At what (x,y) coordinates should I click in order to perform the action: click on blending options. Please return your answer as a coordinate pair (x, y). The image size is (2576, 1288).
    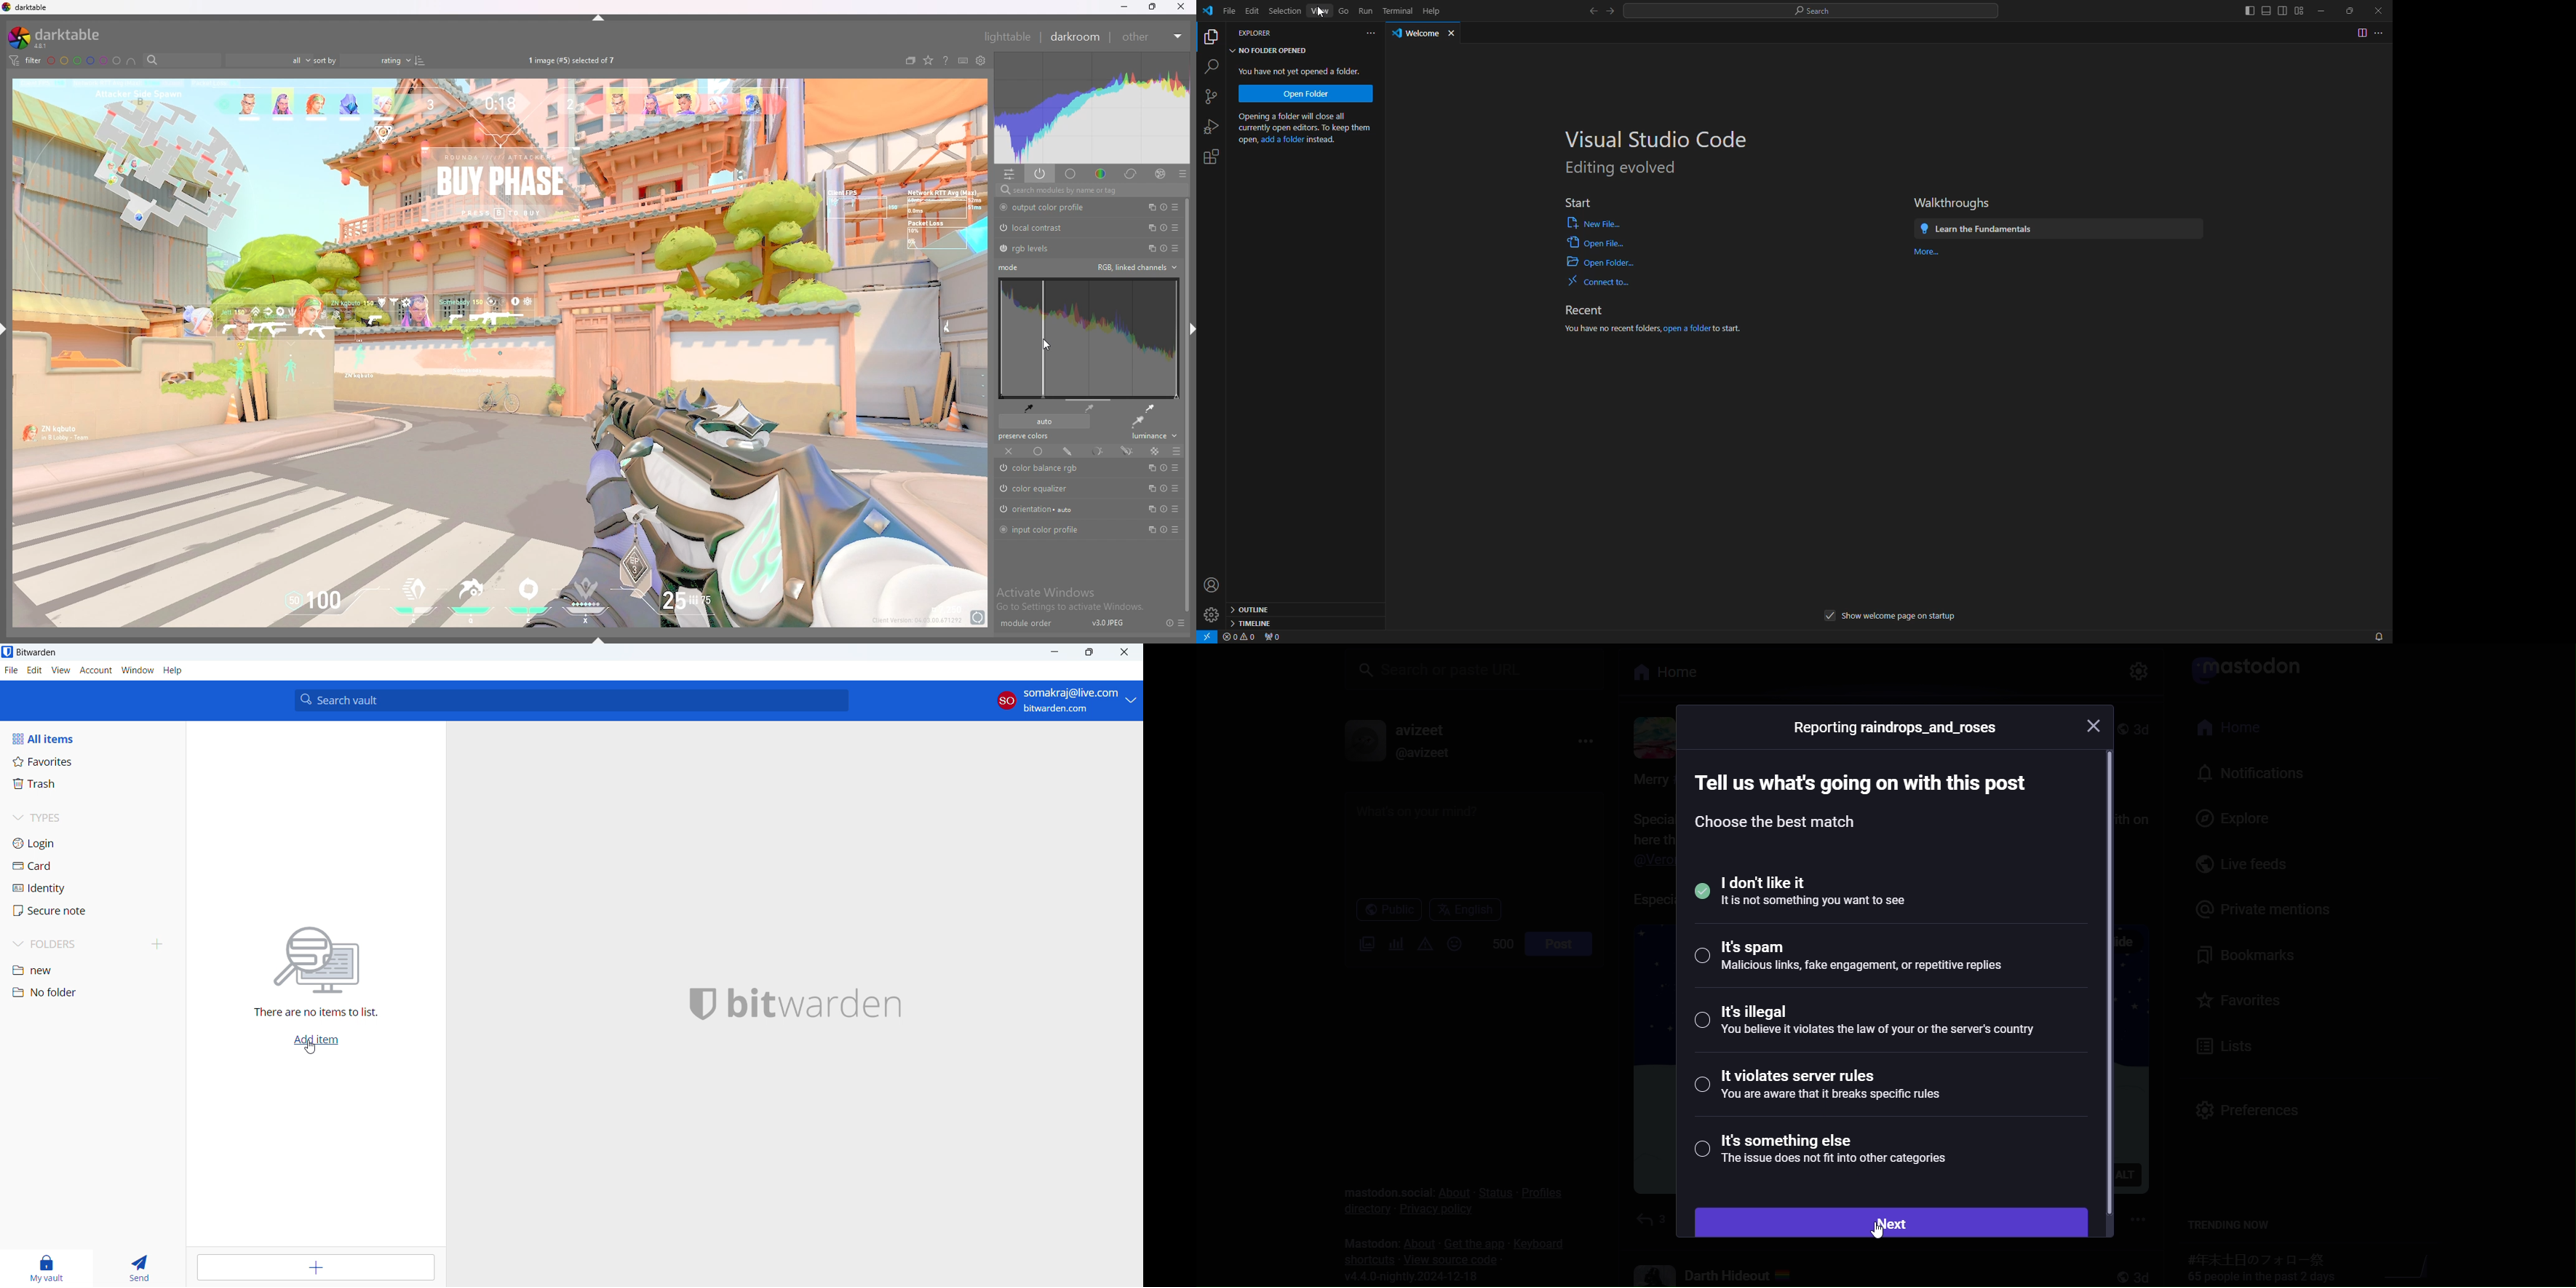
    Looking at the image, I should click on (1178, 451).